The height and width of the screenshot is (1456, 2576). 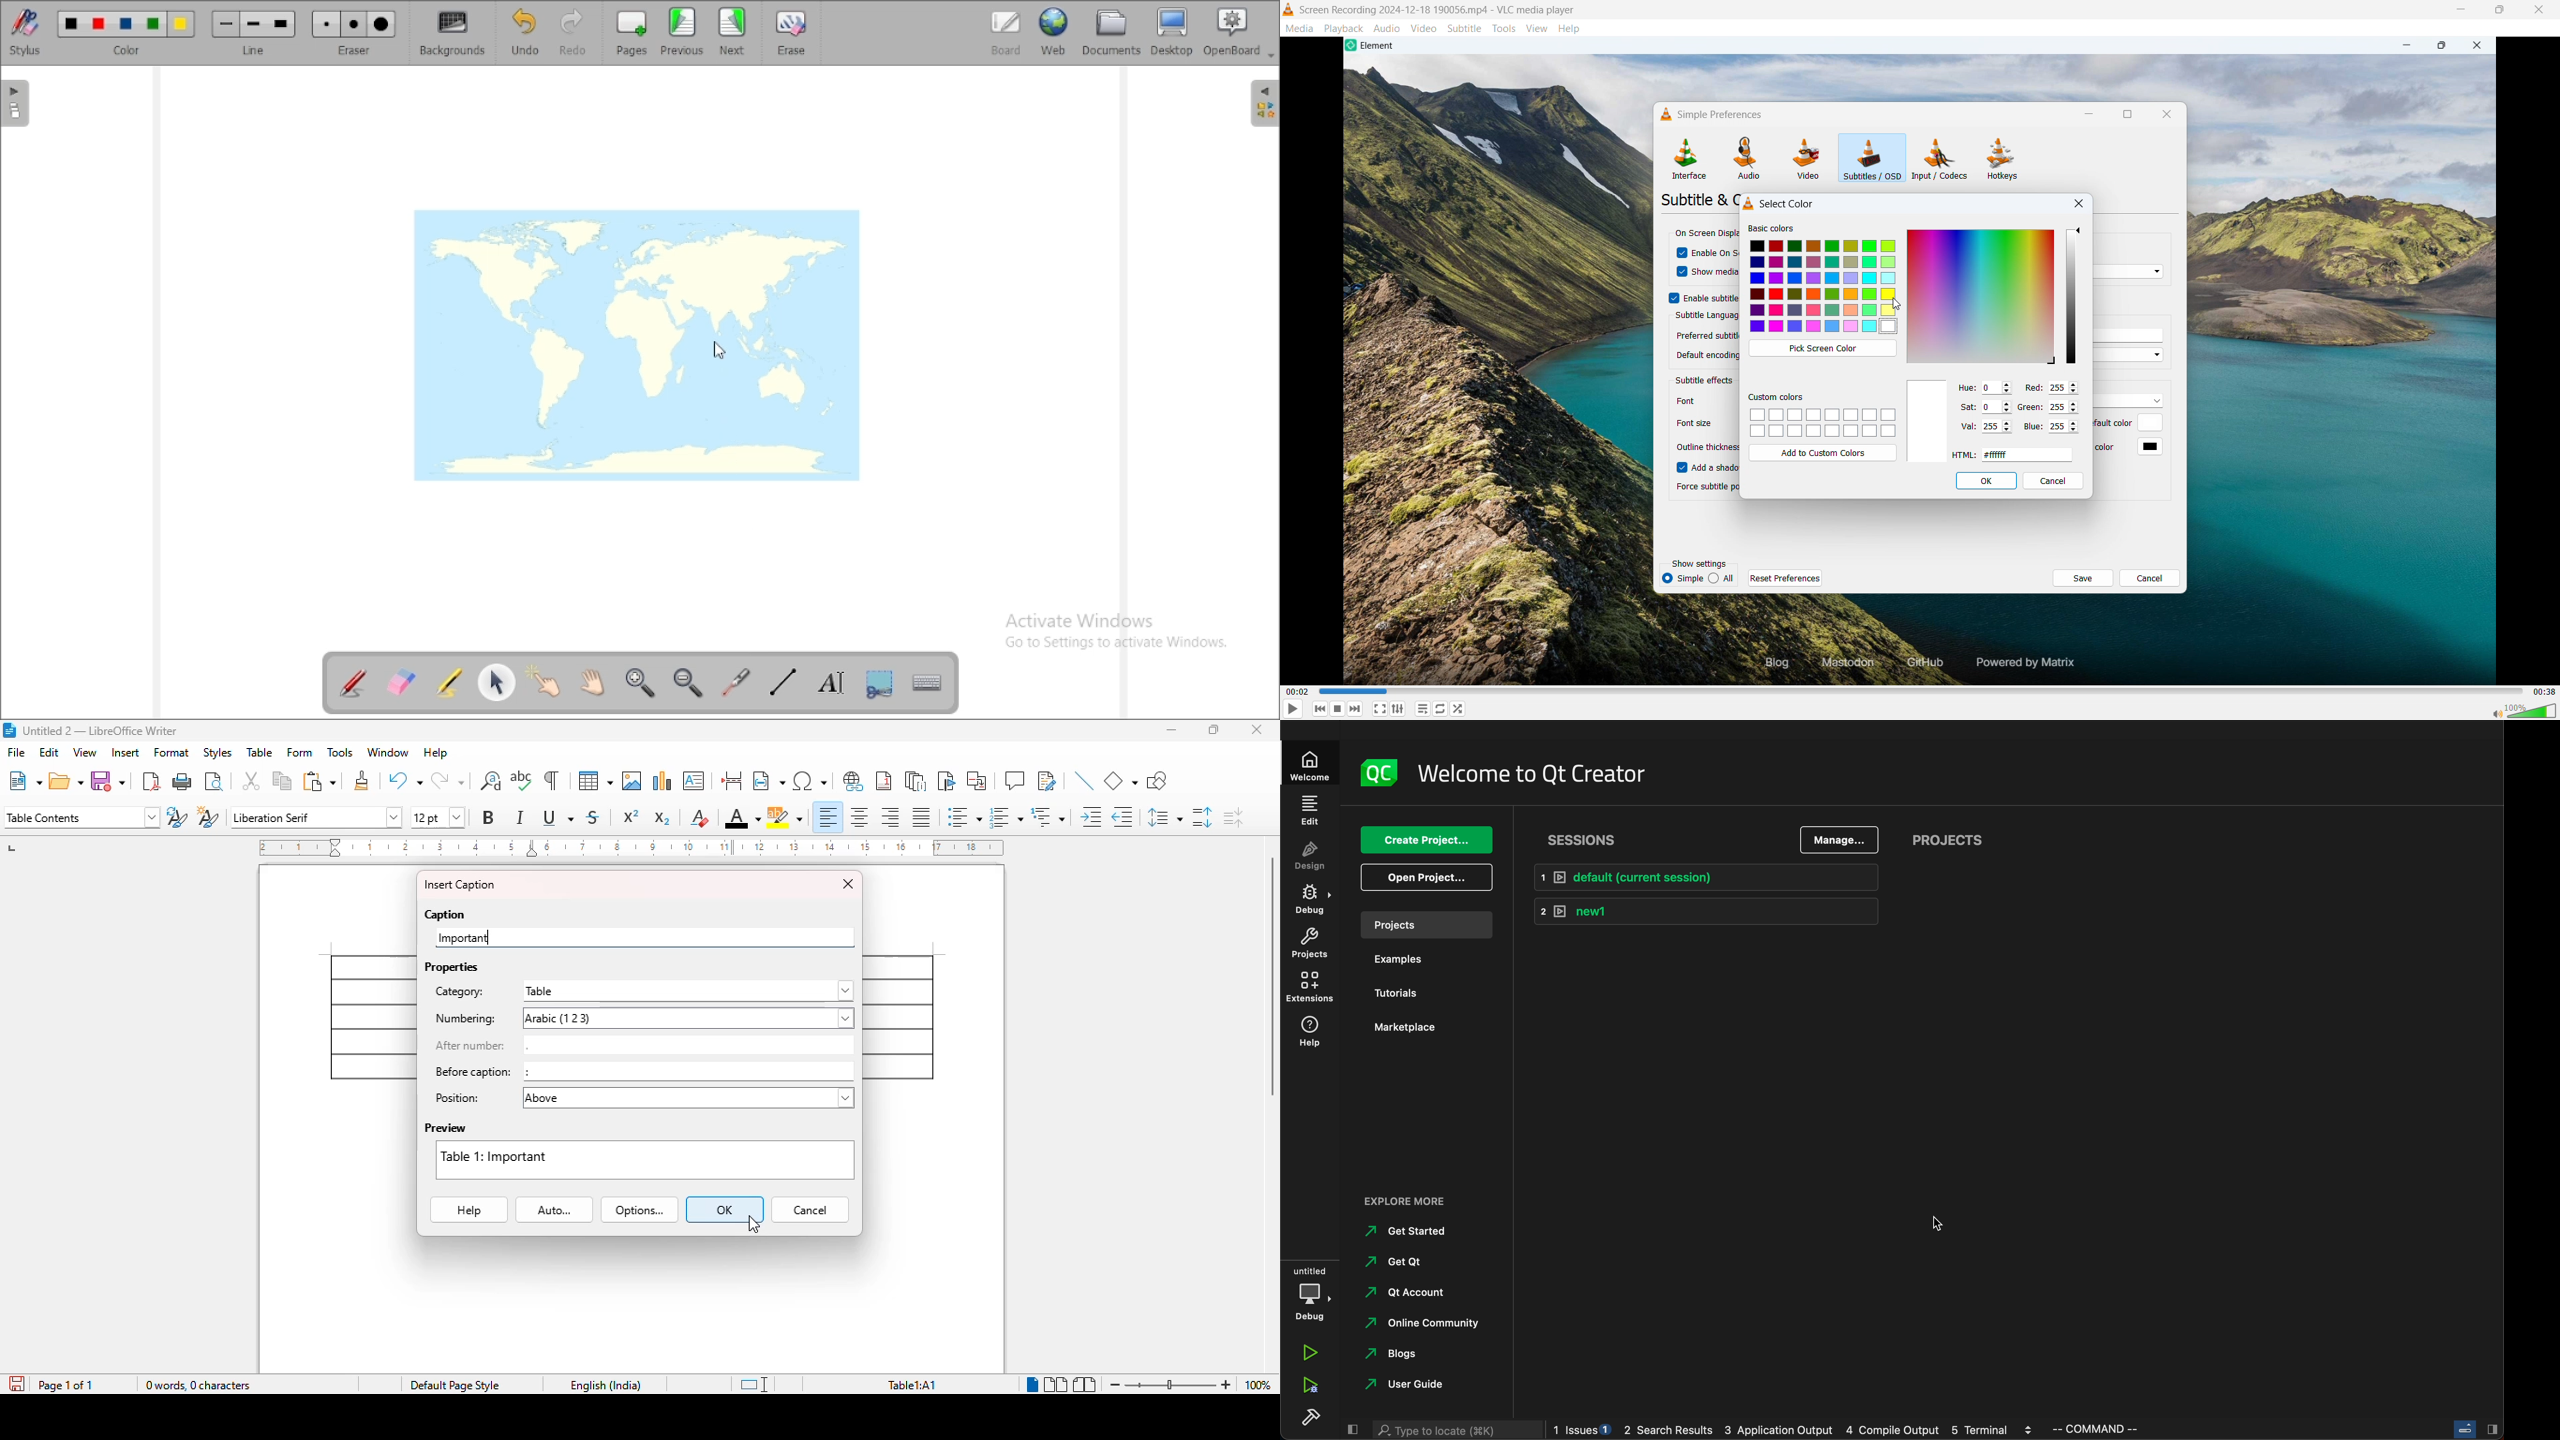 What do you see at coordinates (596, 781) in the screenshot?
I see `table` at bounding box center [596, 781].